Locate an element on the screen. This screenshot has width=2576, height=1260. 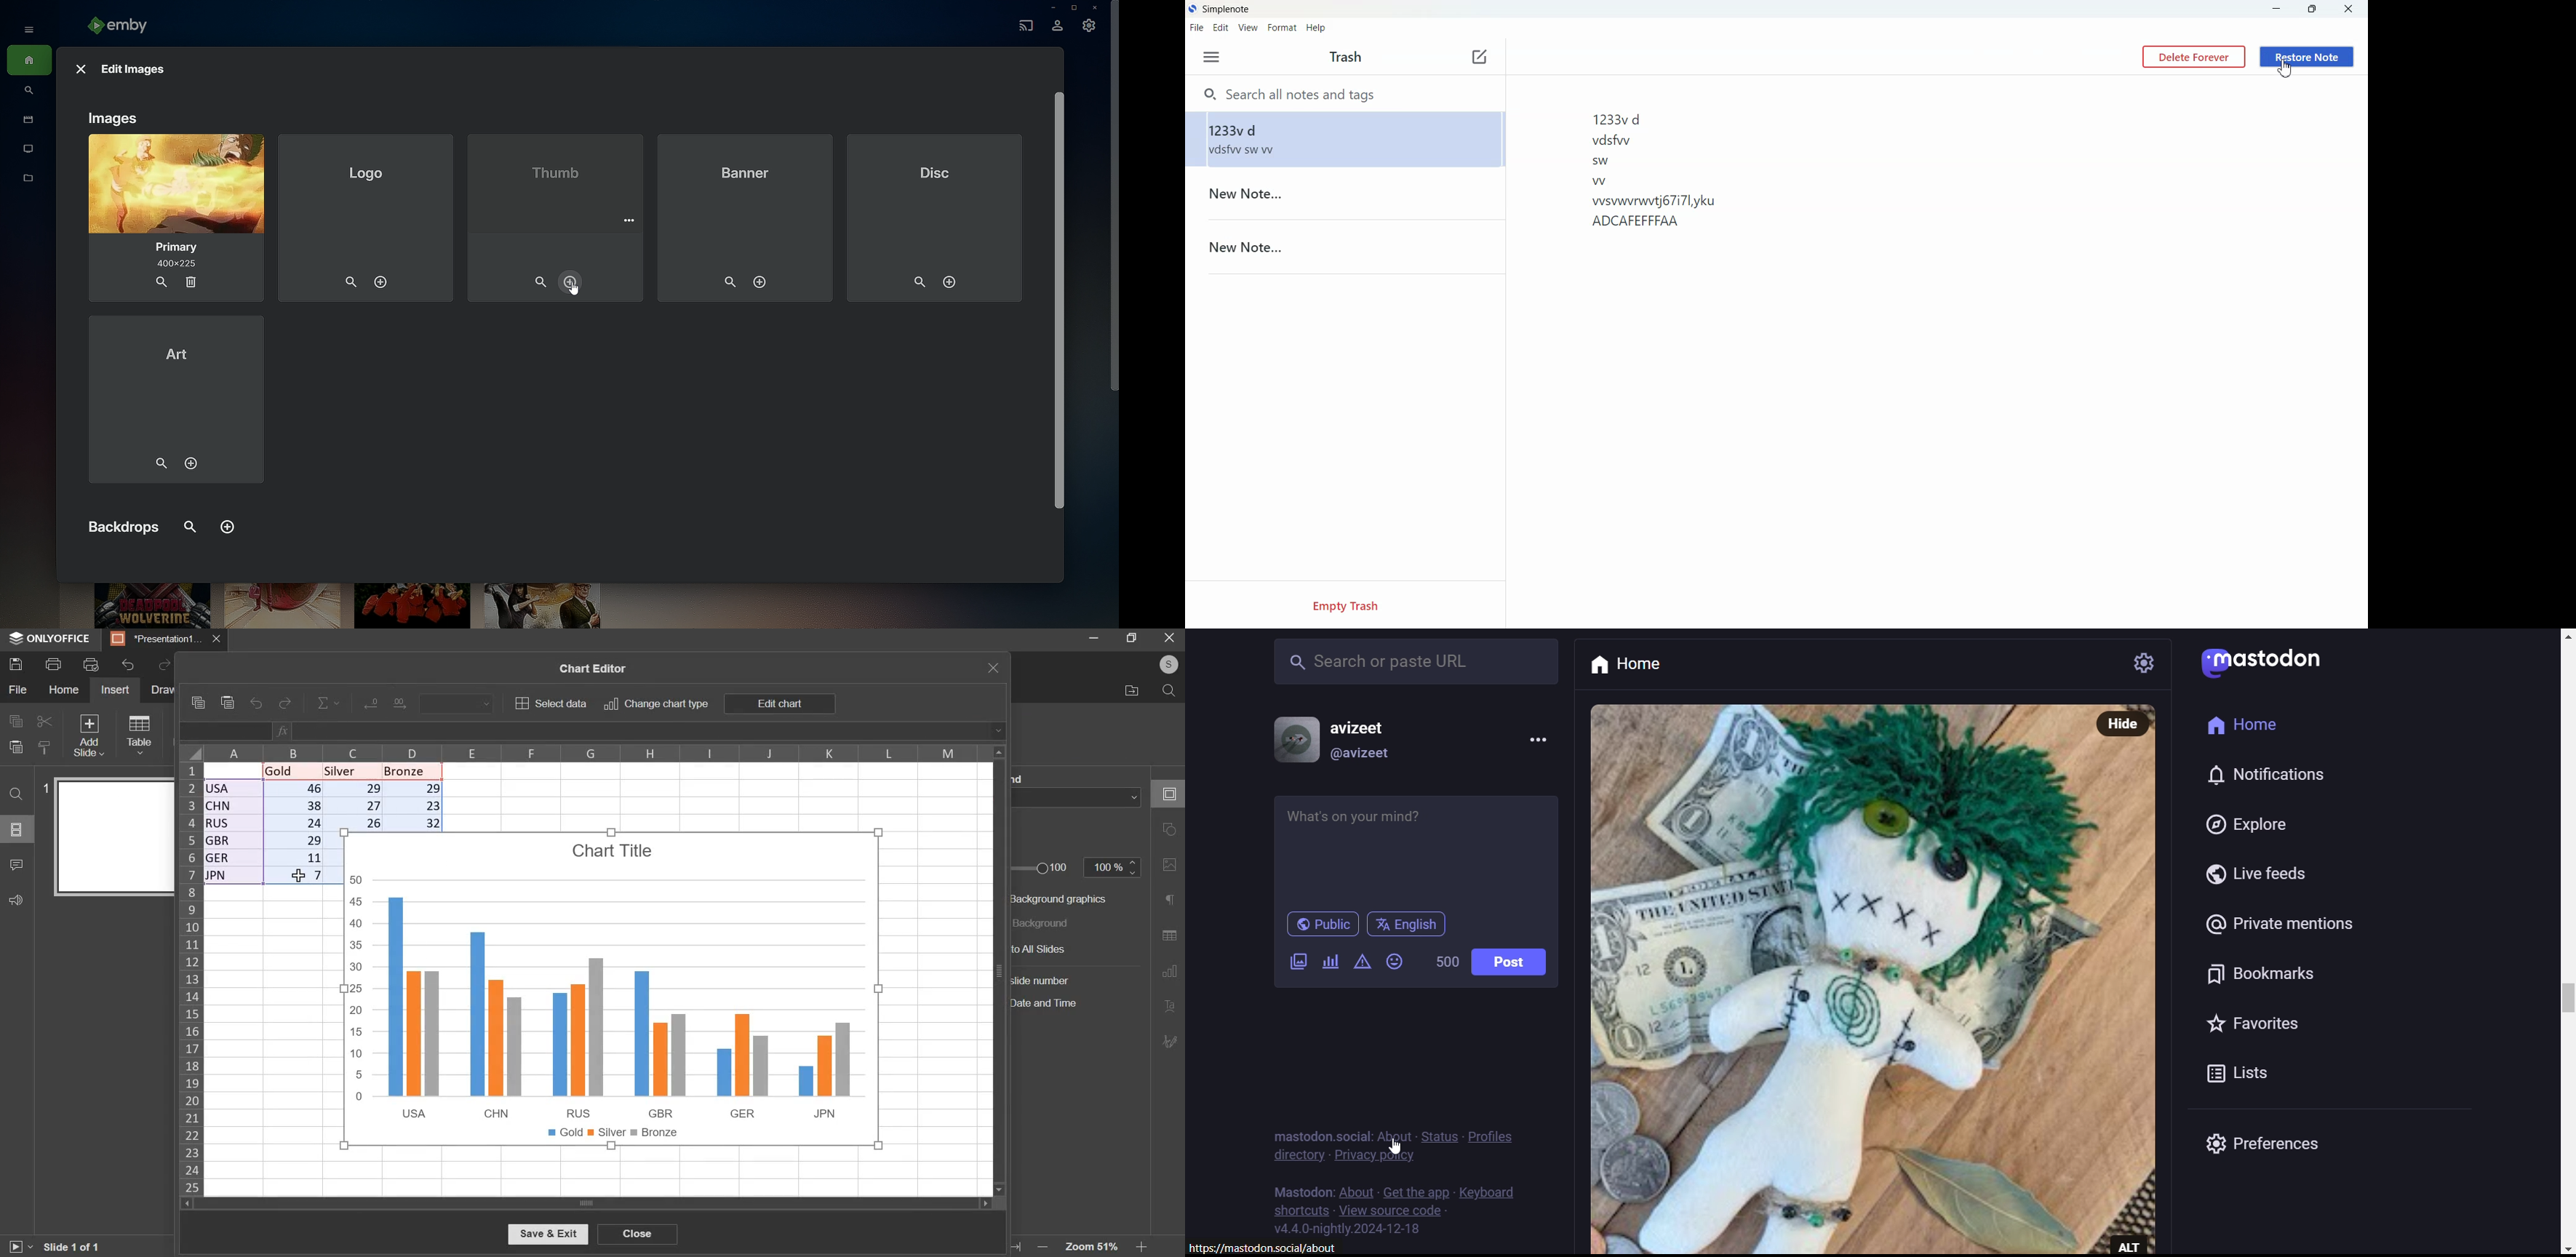
file location is located at coordinates (1132, 690).